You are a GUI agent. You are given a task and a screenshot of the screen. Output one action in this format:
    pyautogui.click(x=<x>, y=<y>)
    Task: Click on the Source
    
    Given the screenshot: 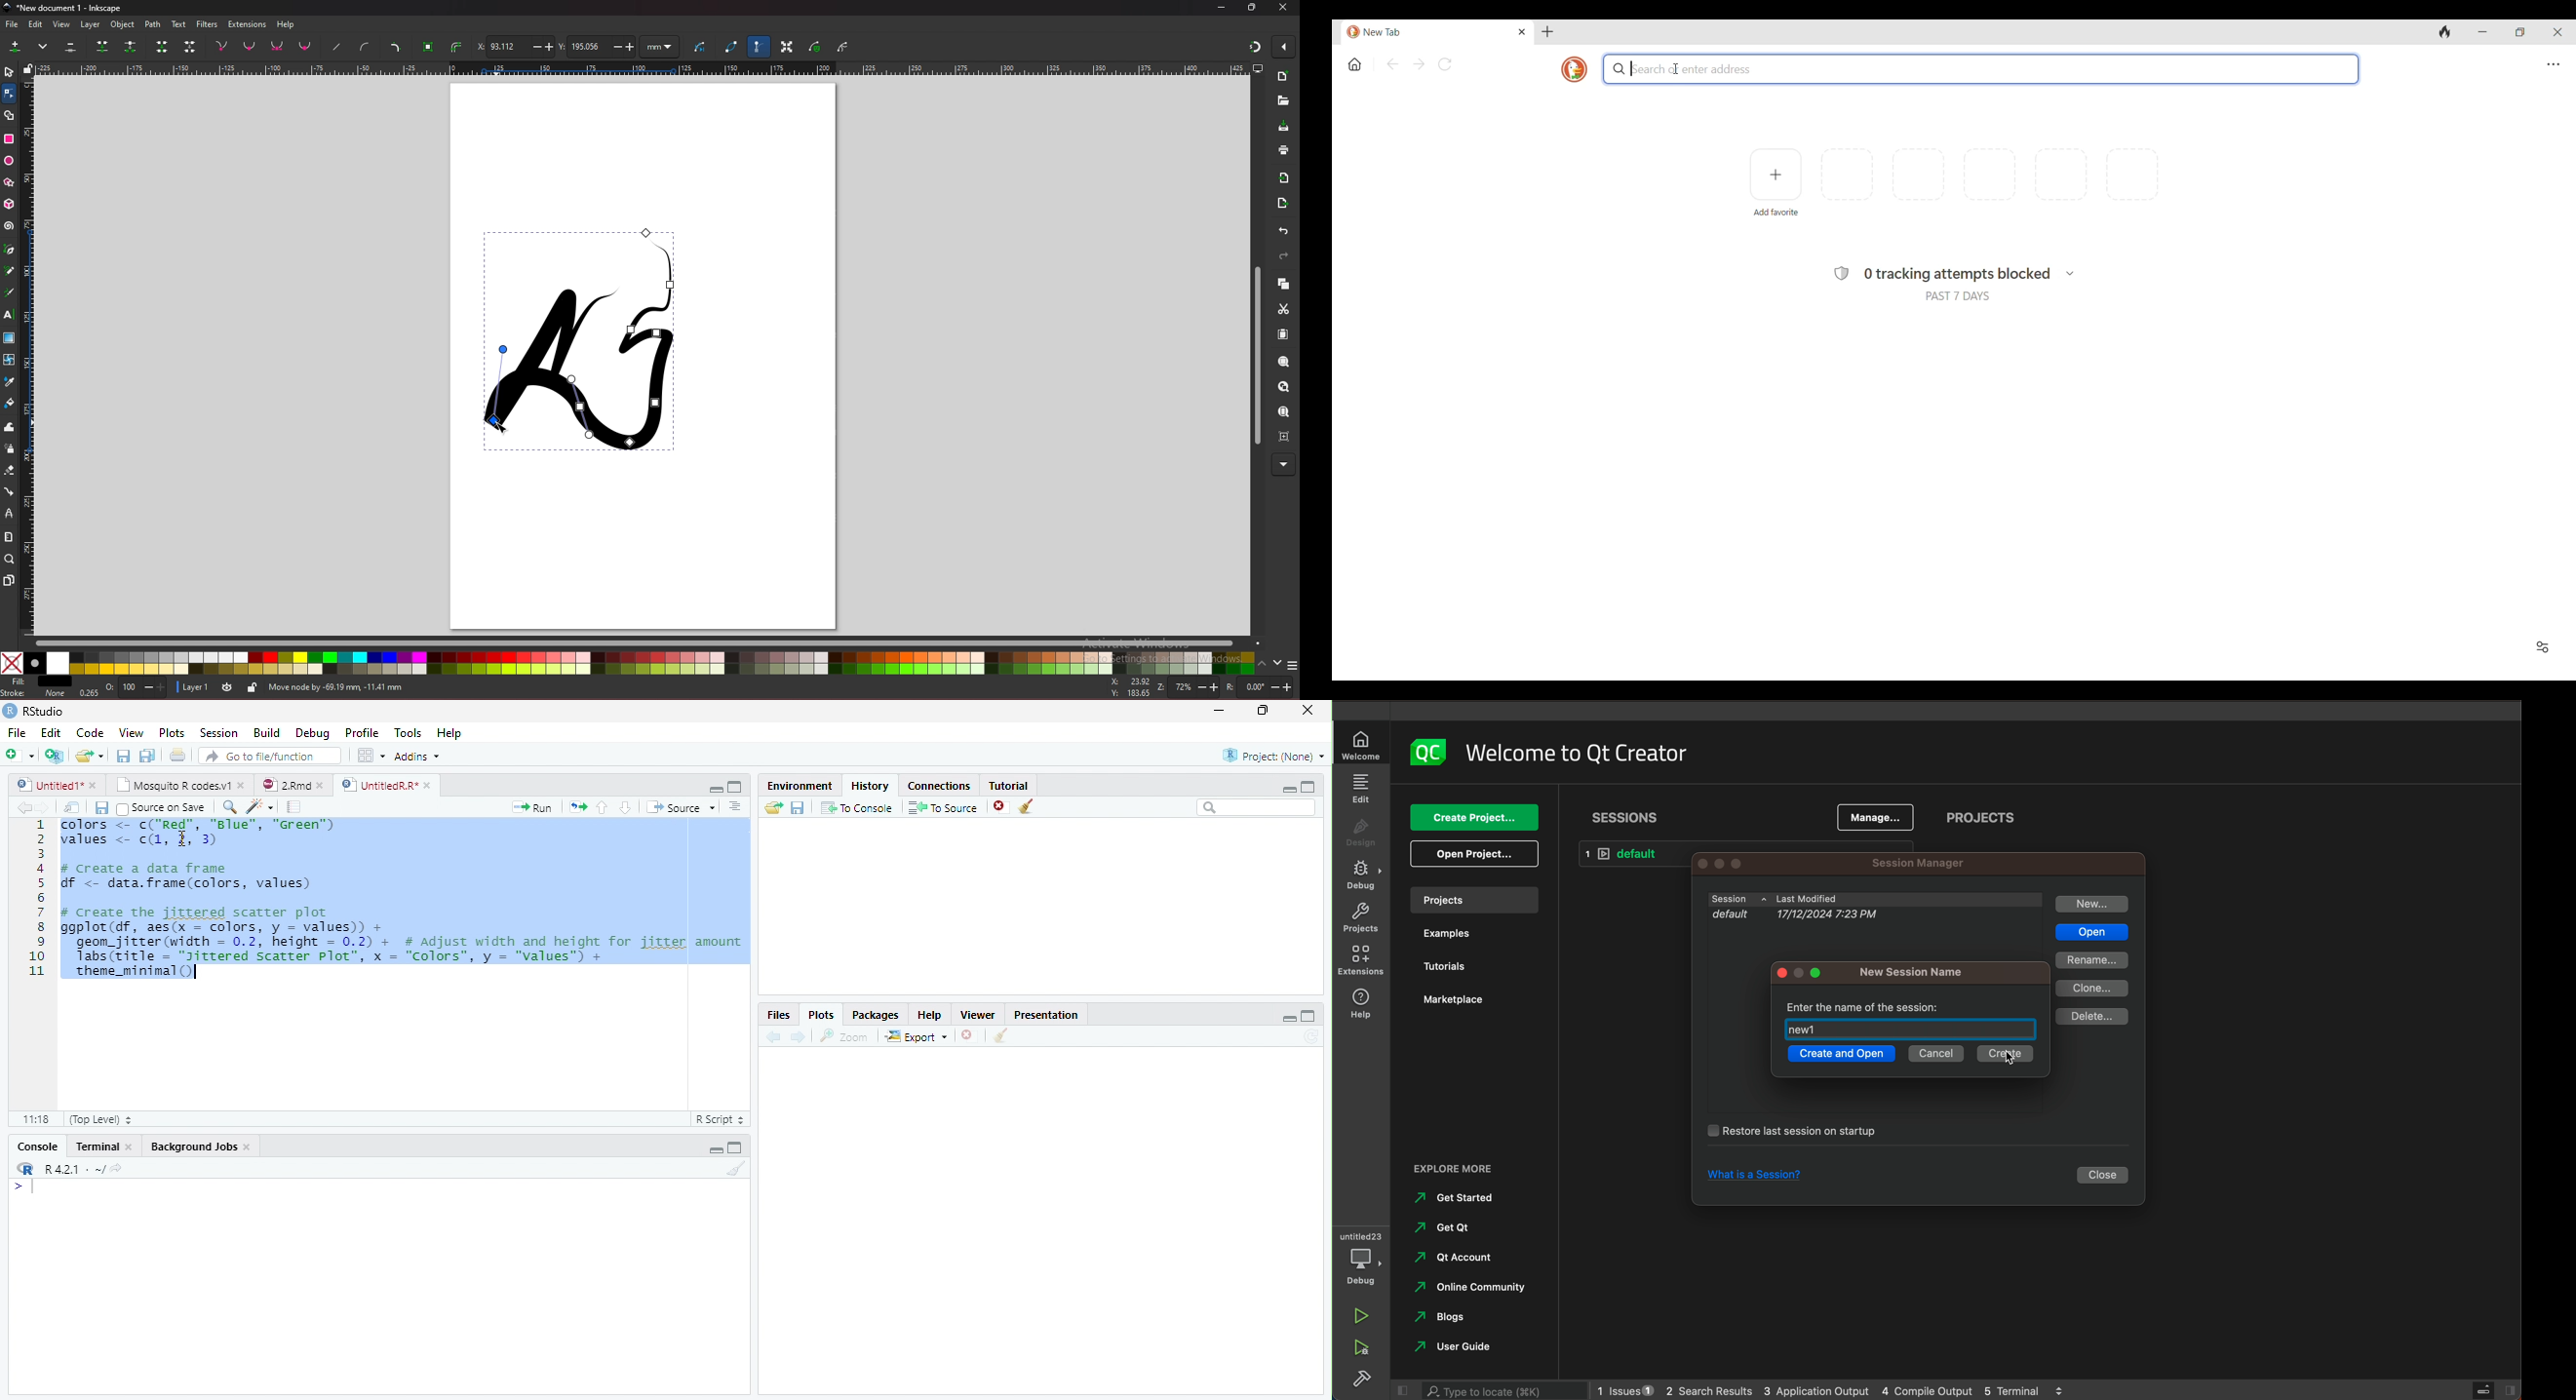 What is the action you would take?
    pyautogui.click(x=681, y=807)
    